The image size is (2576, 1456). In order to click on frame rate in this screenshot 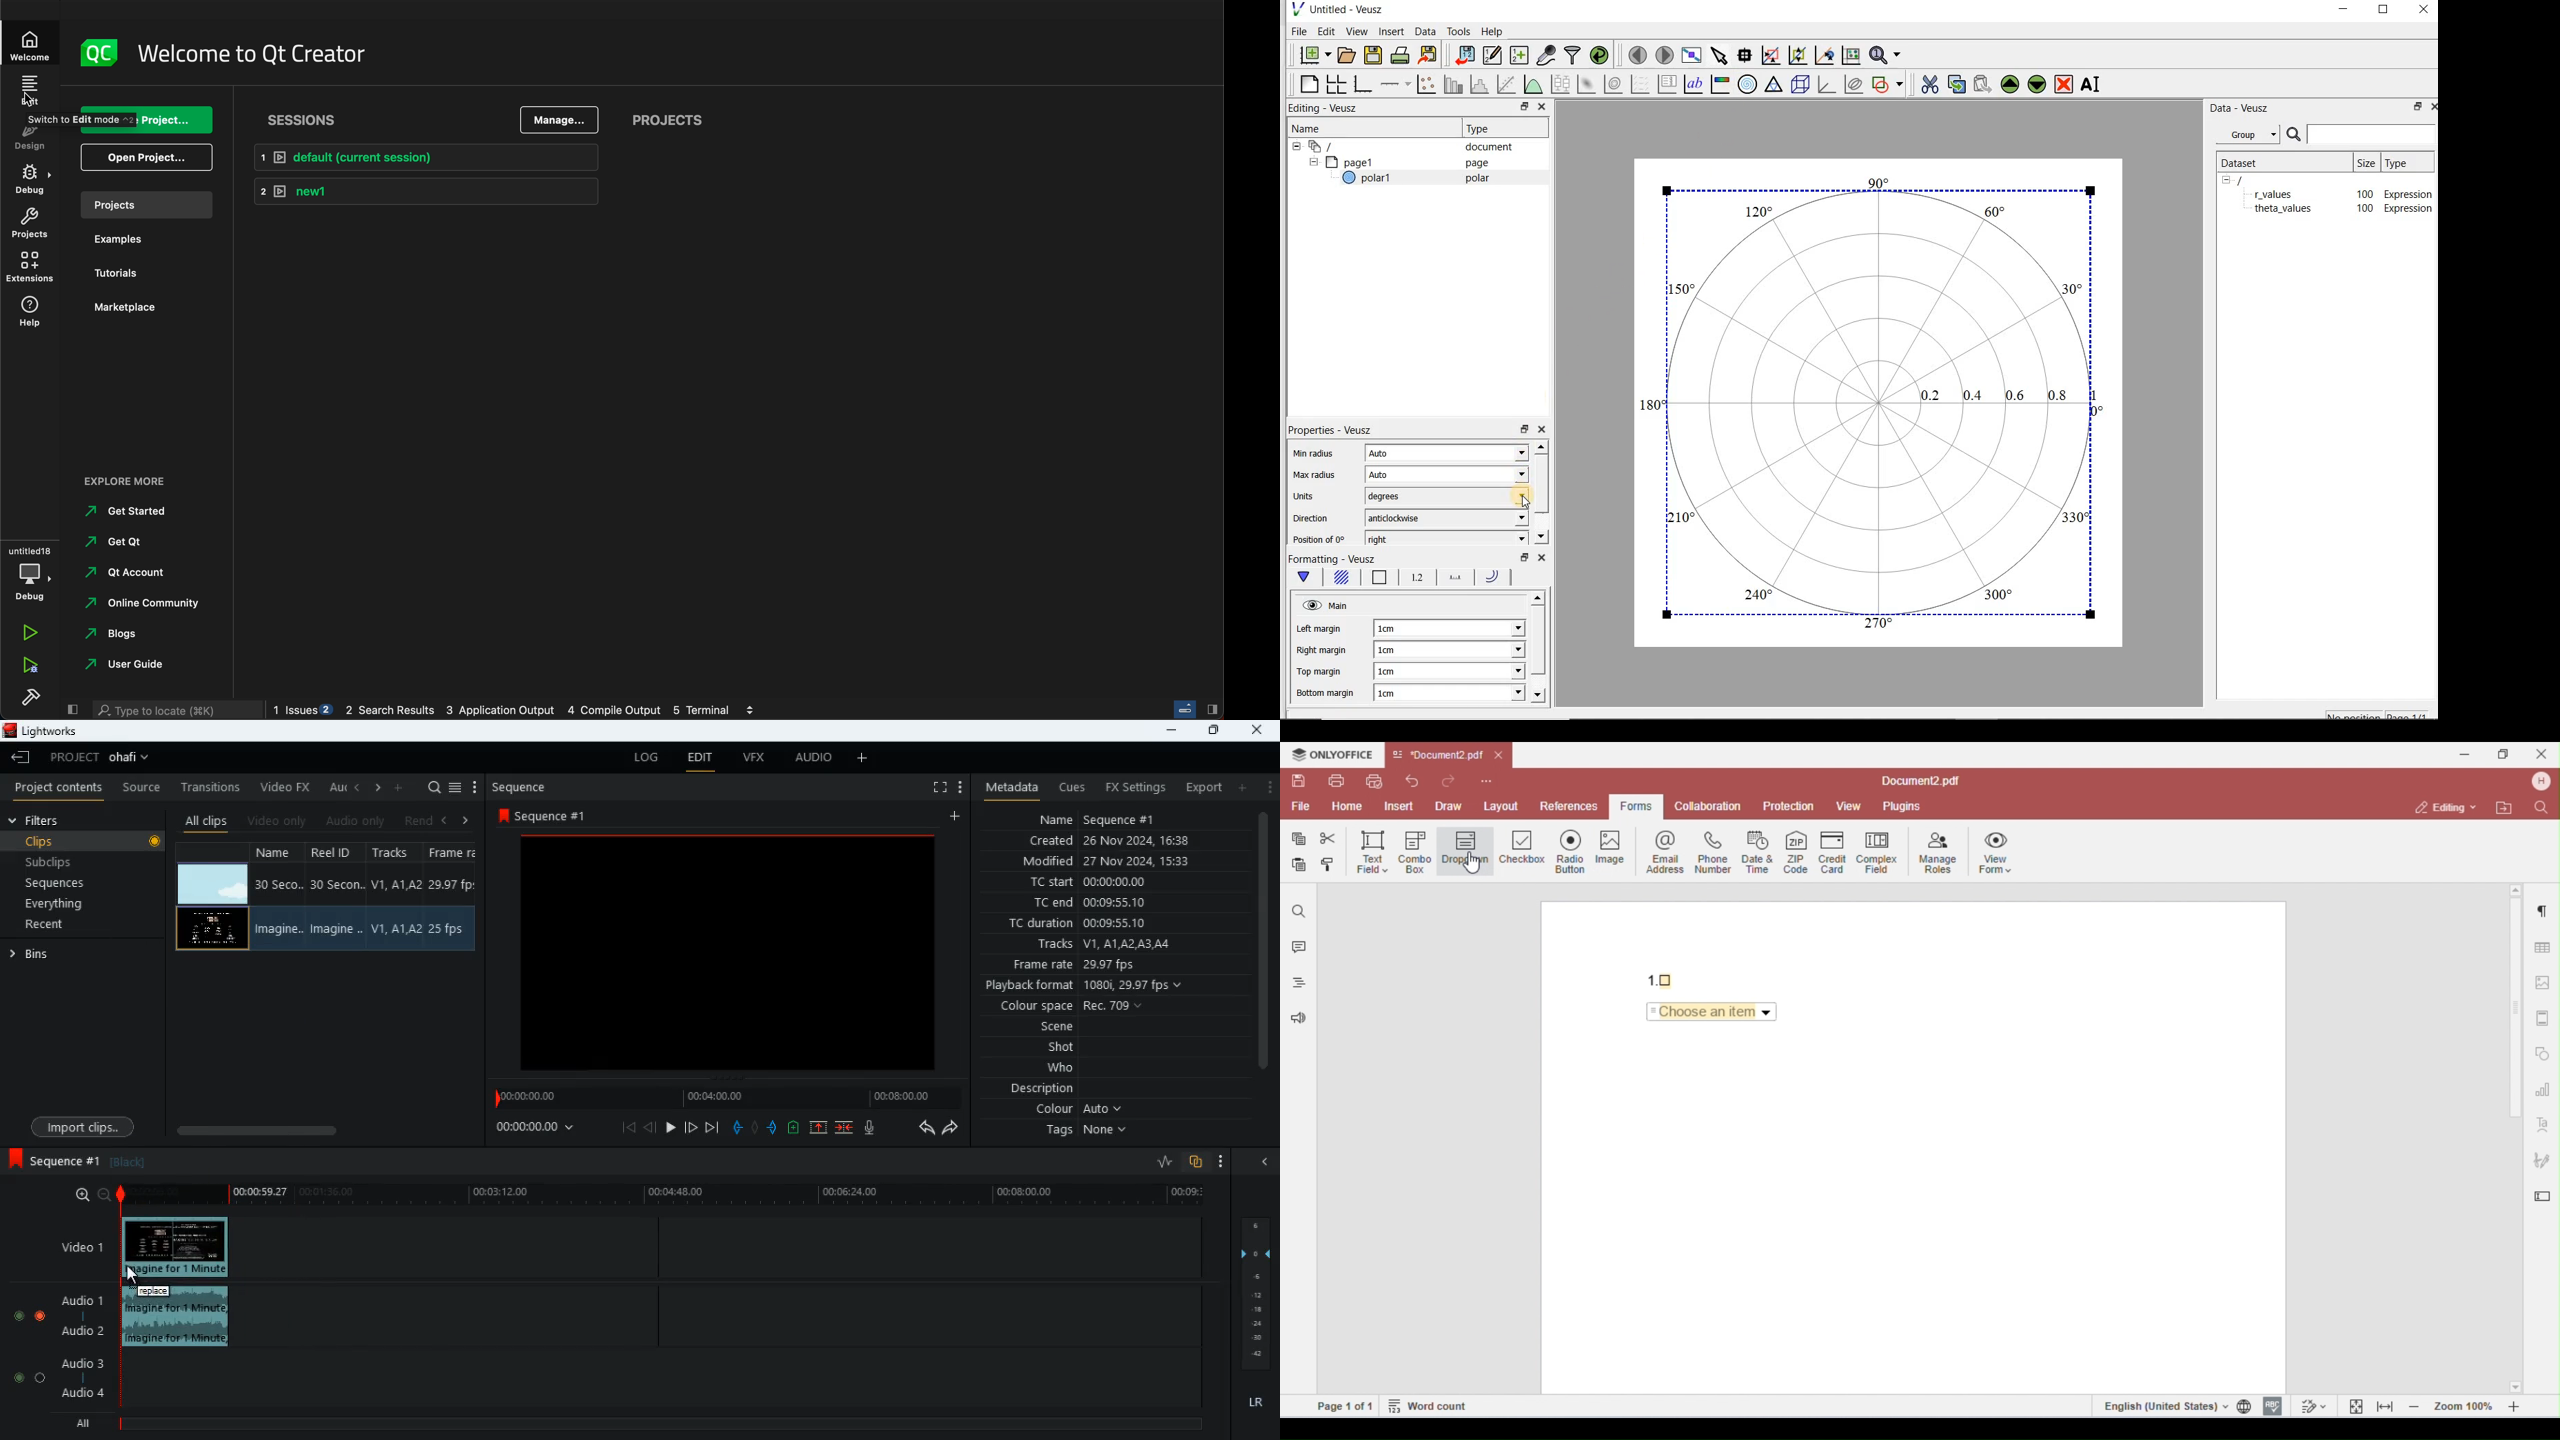, I will do `click(1095, 964)`.